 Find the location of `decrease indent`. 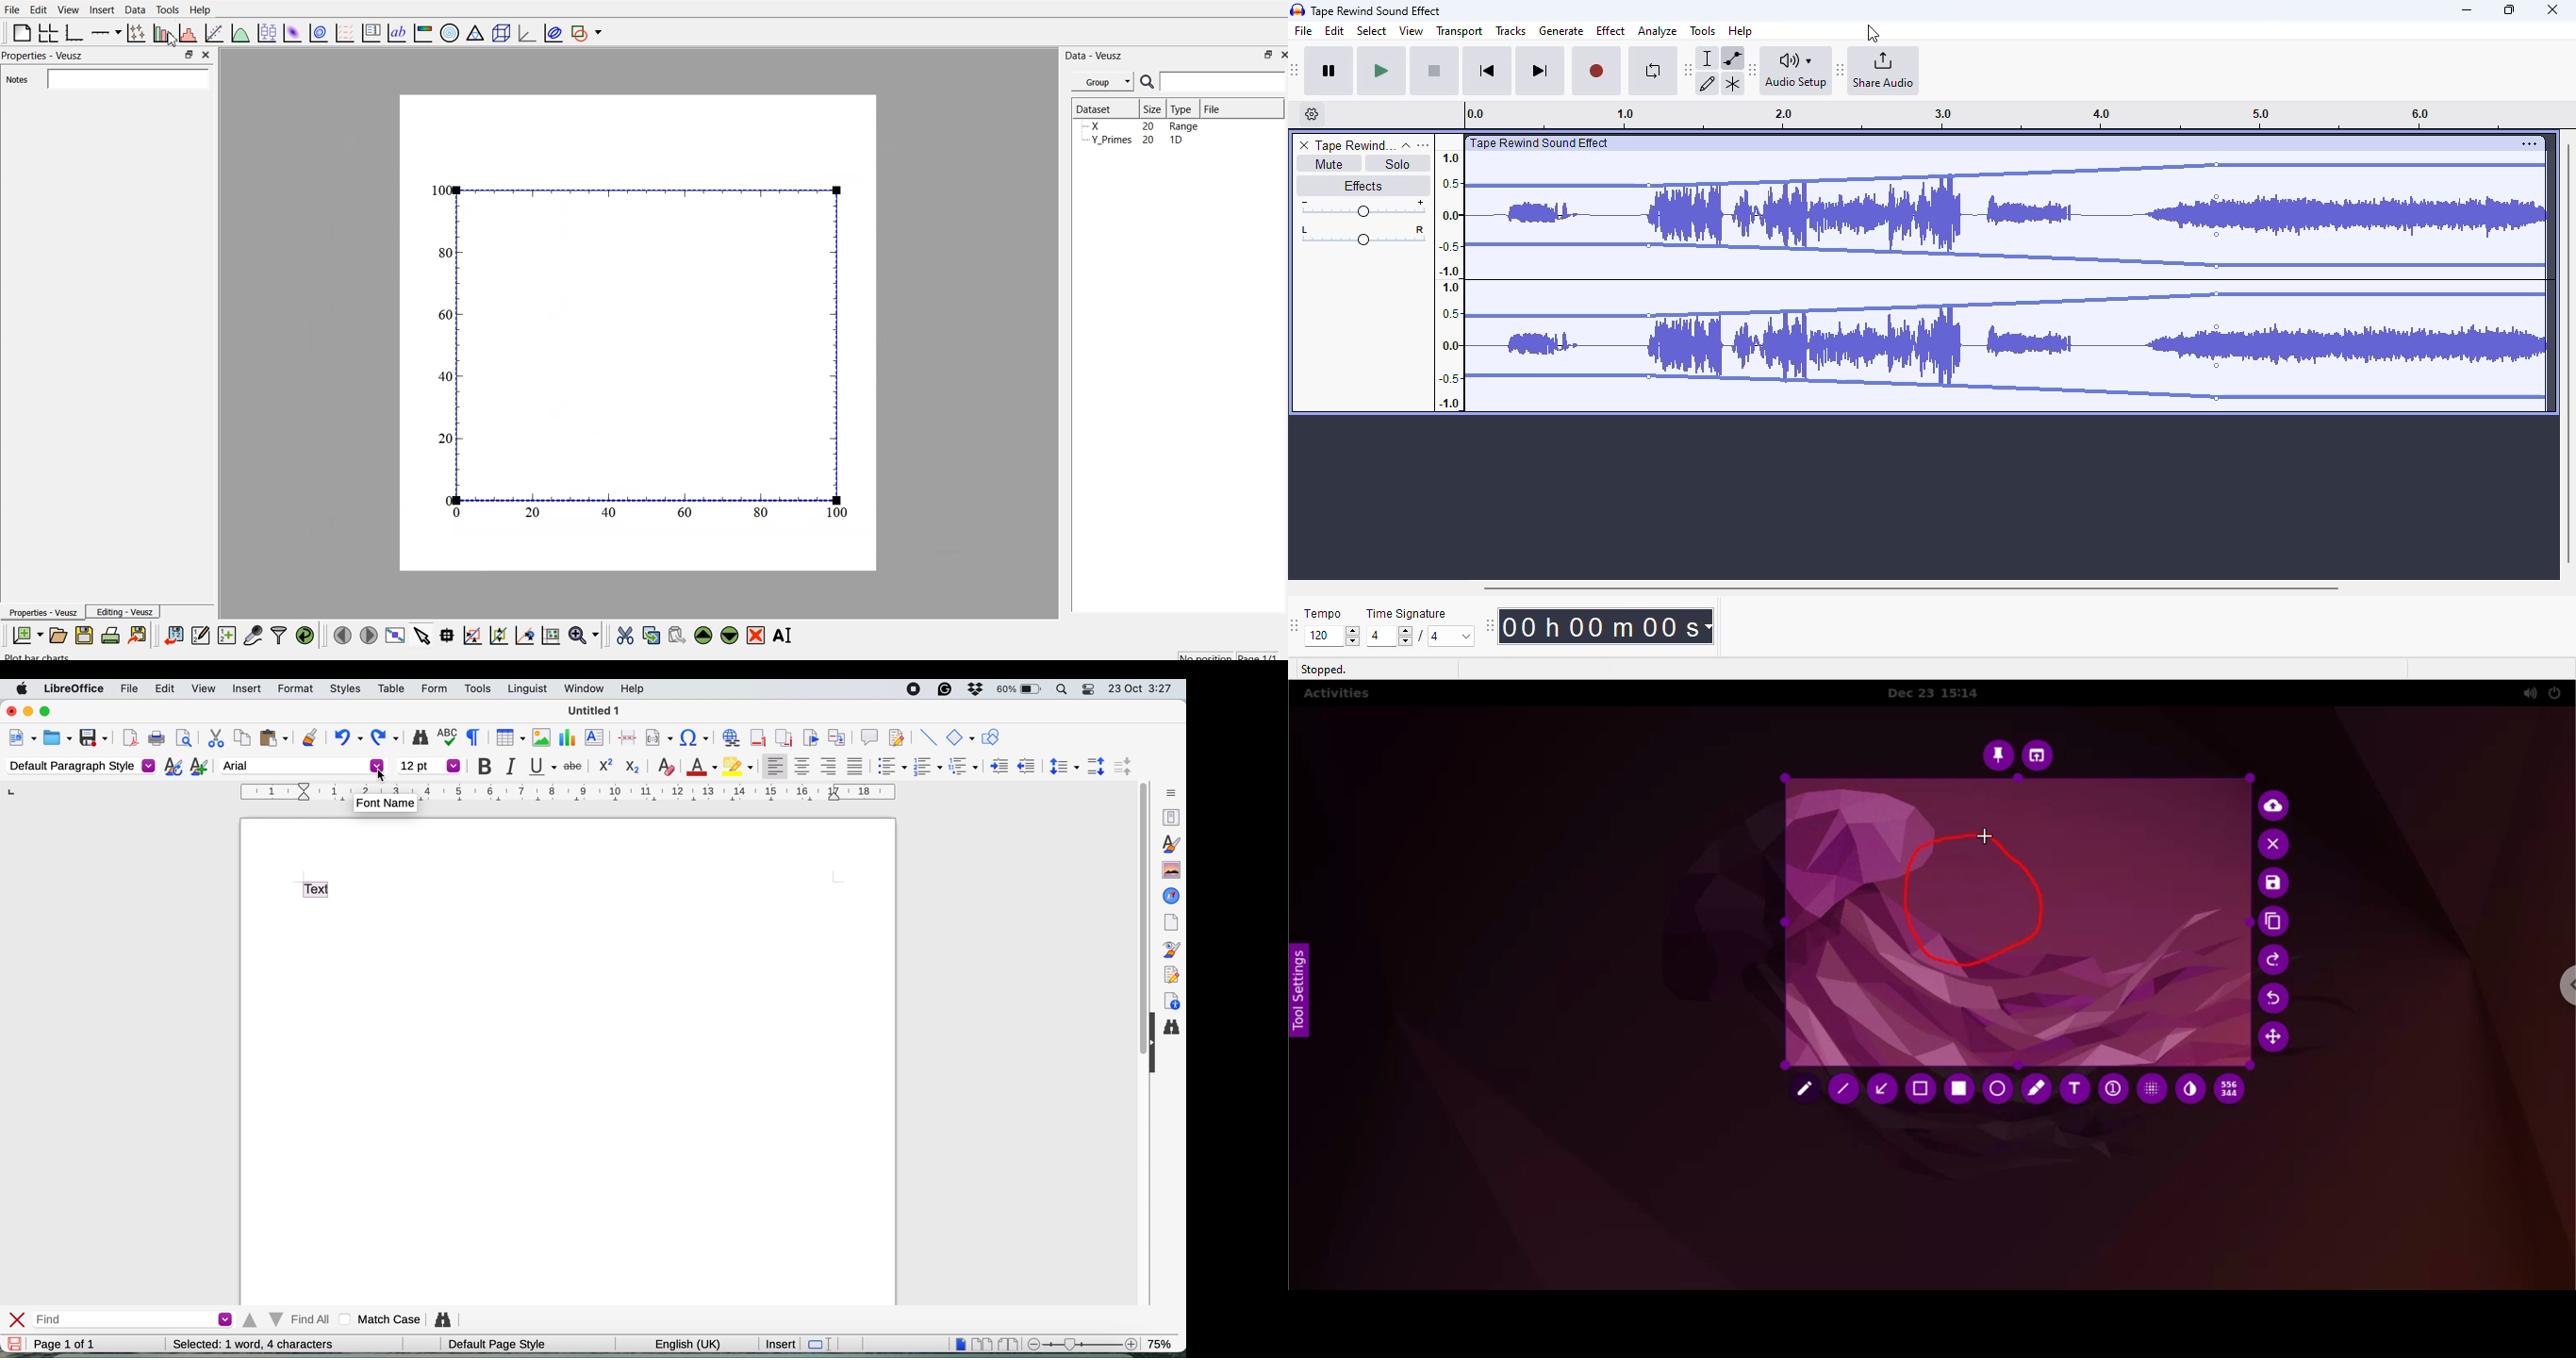

decrease indent is located at coordinates (1026, 766).